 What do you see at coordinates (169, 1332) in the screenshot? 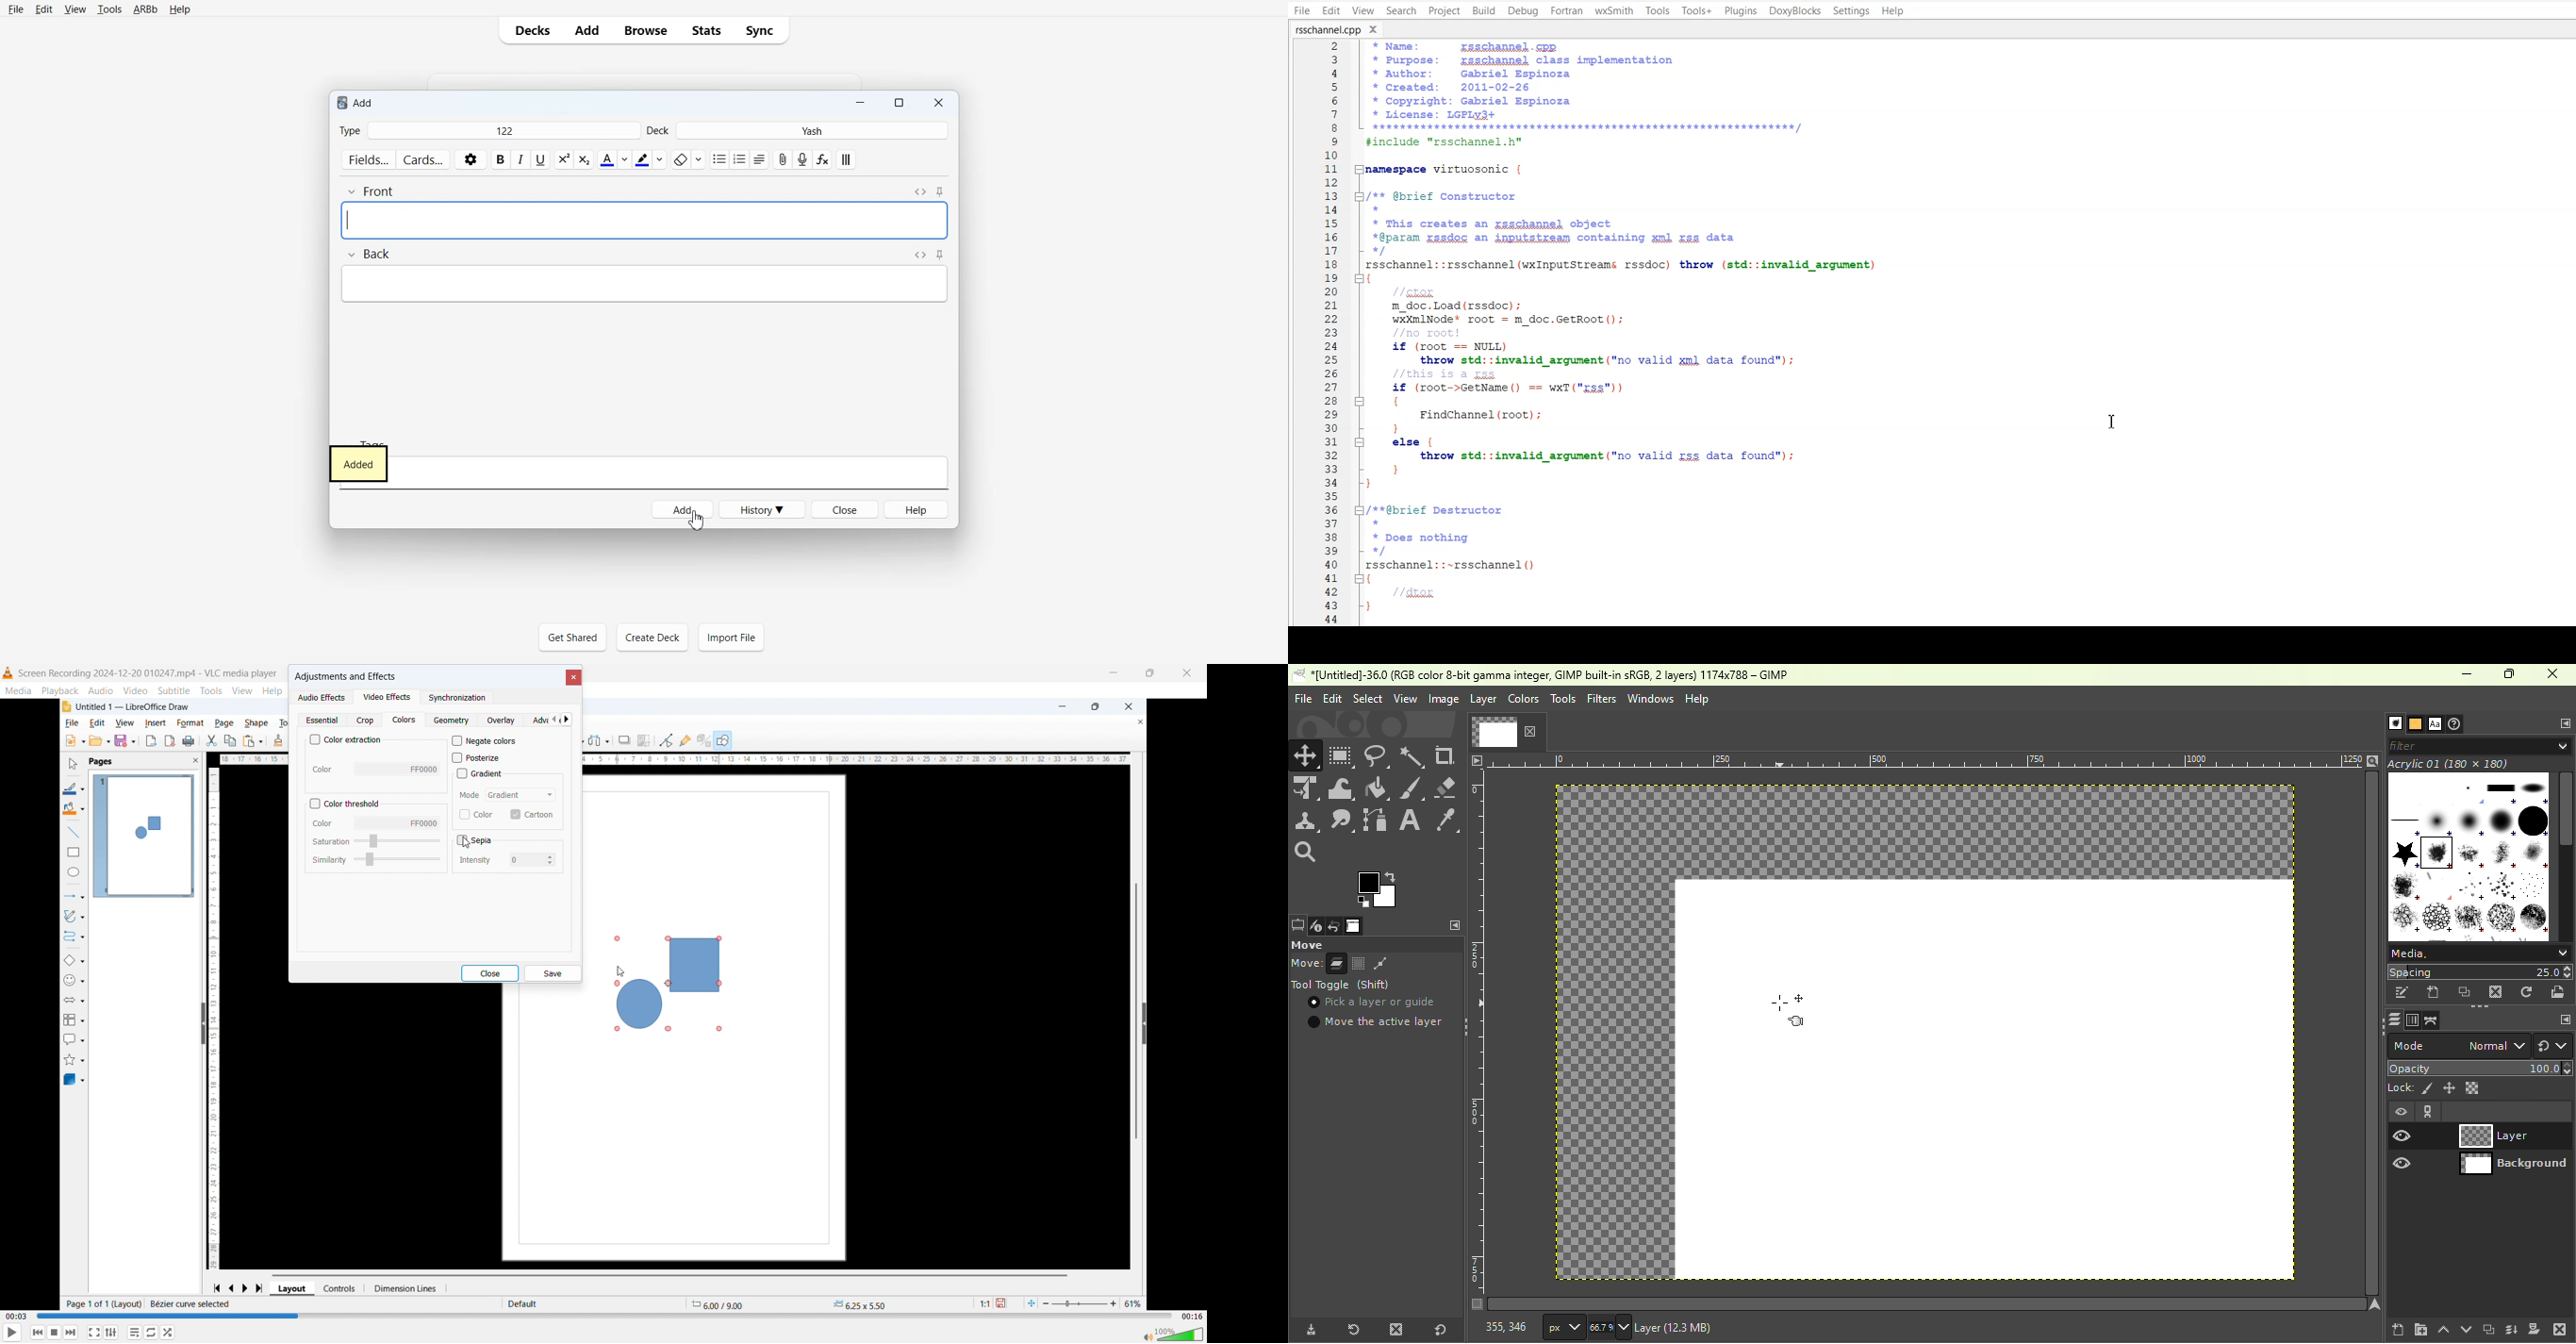
I see `random` at bounding box center [169, 1332].